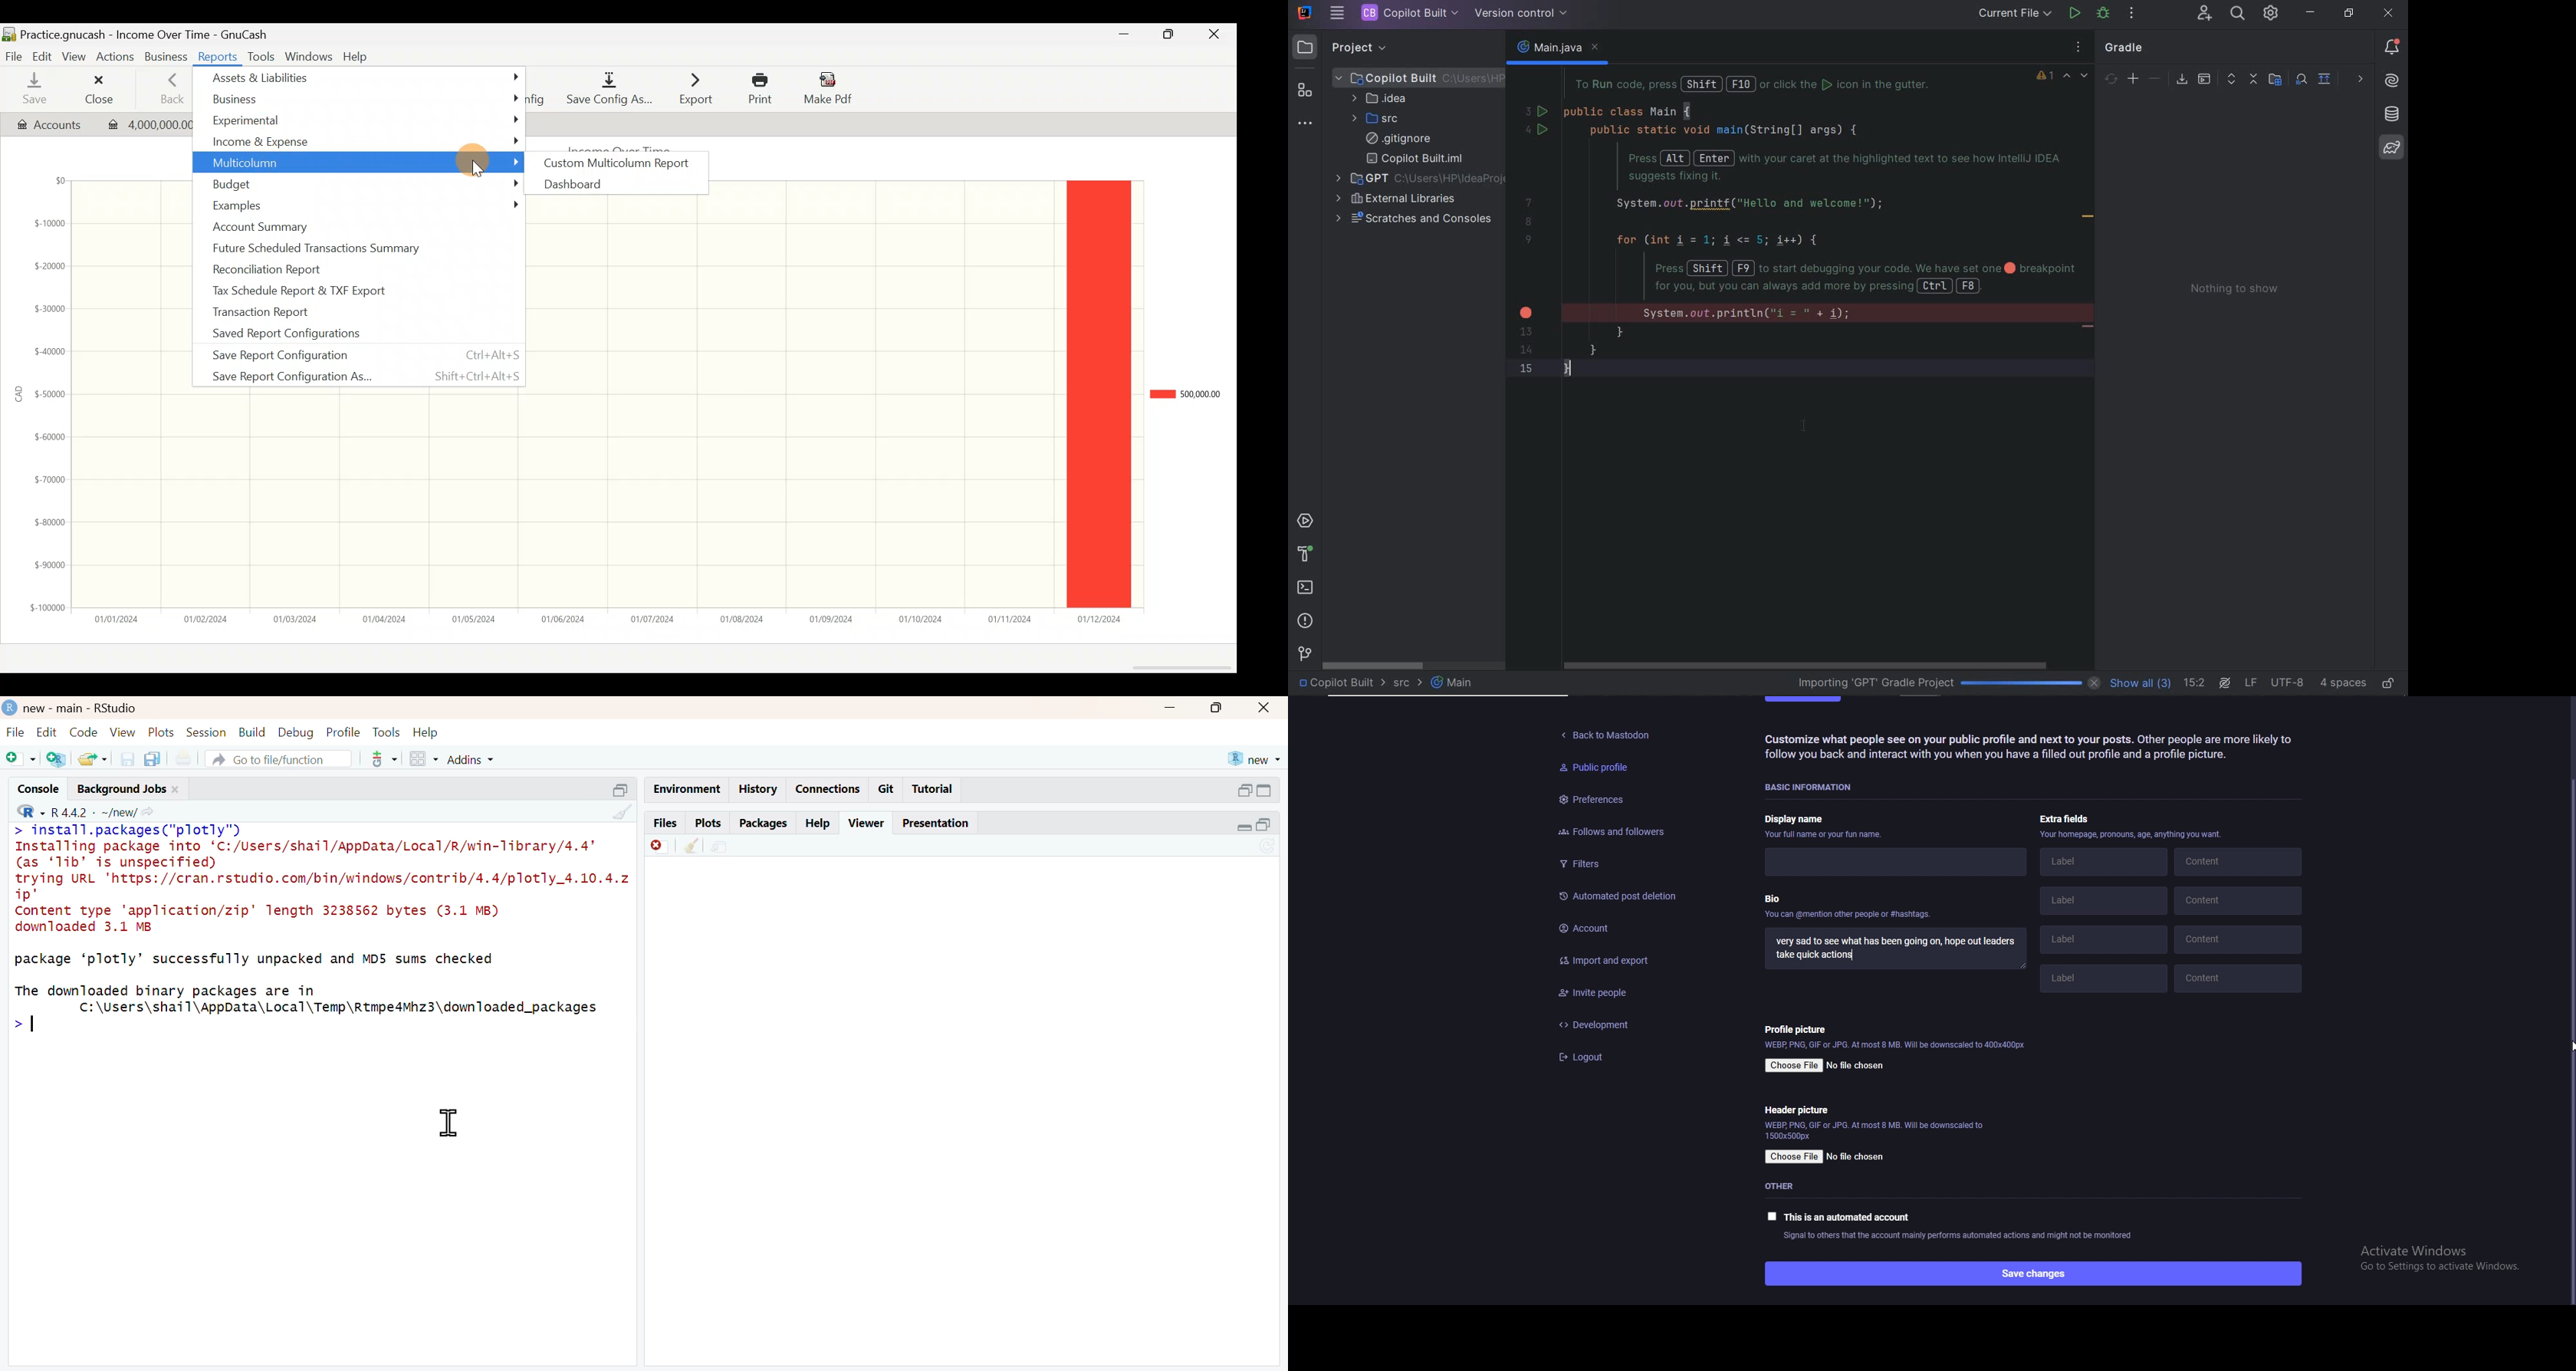 The height and width of the screenshot is (1372, 2576). What do you see at coordinates (361, 142) in the screenshot?
I see `Income & expense` at bounding box center [361, 142].